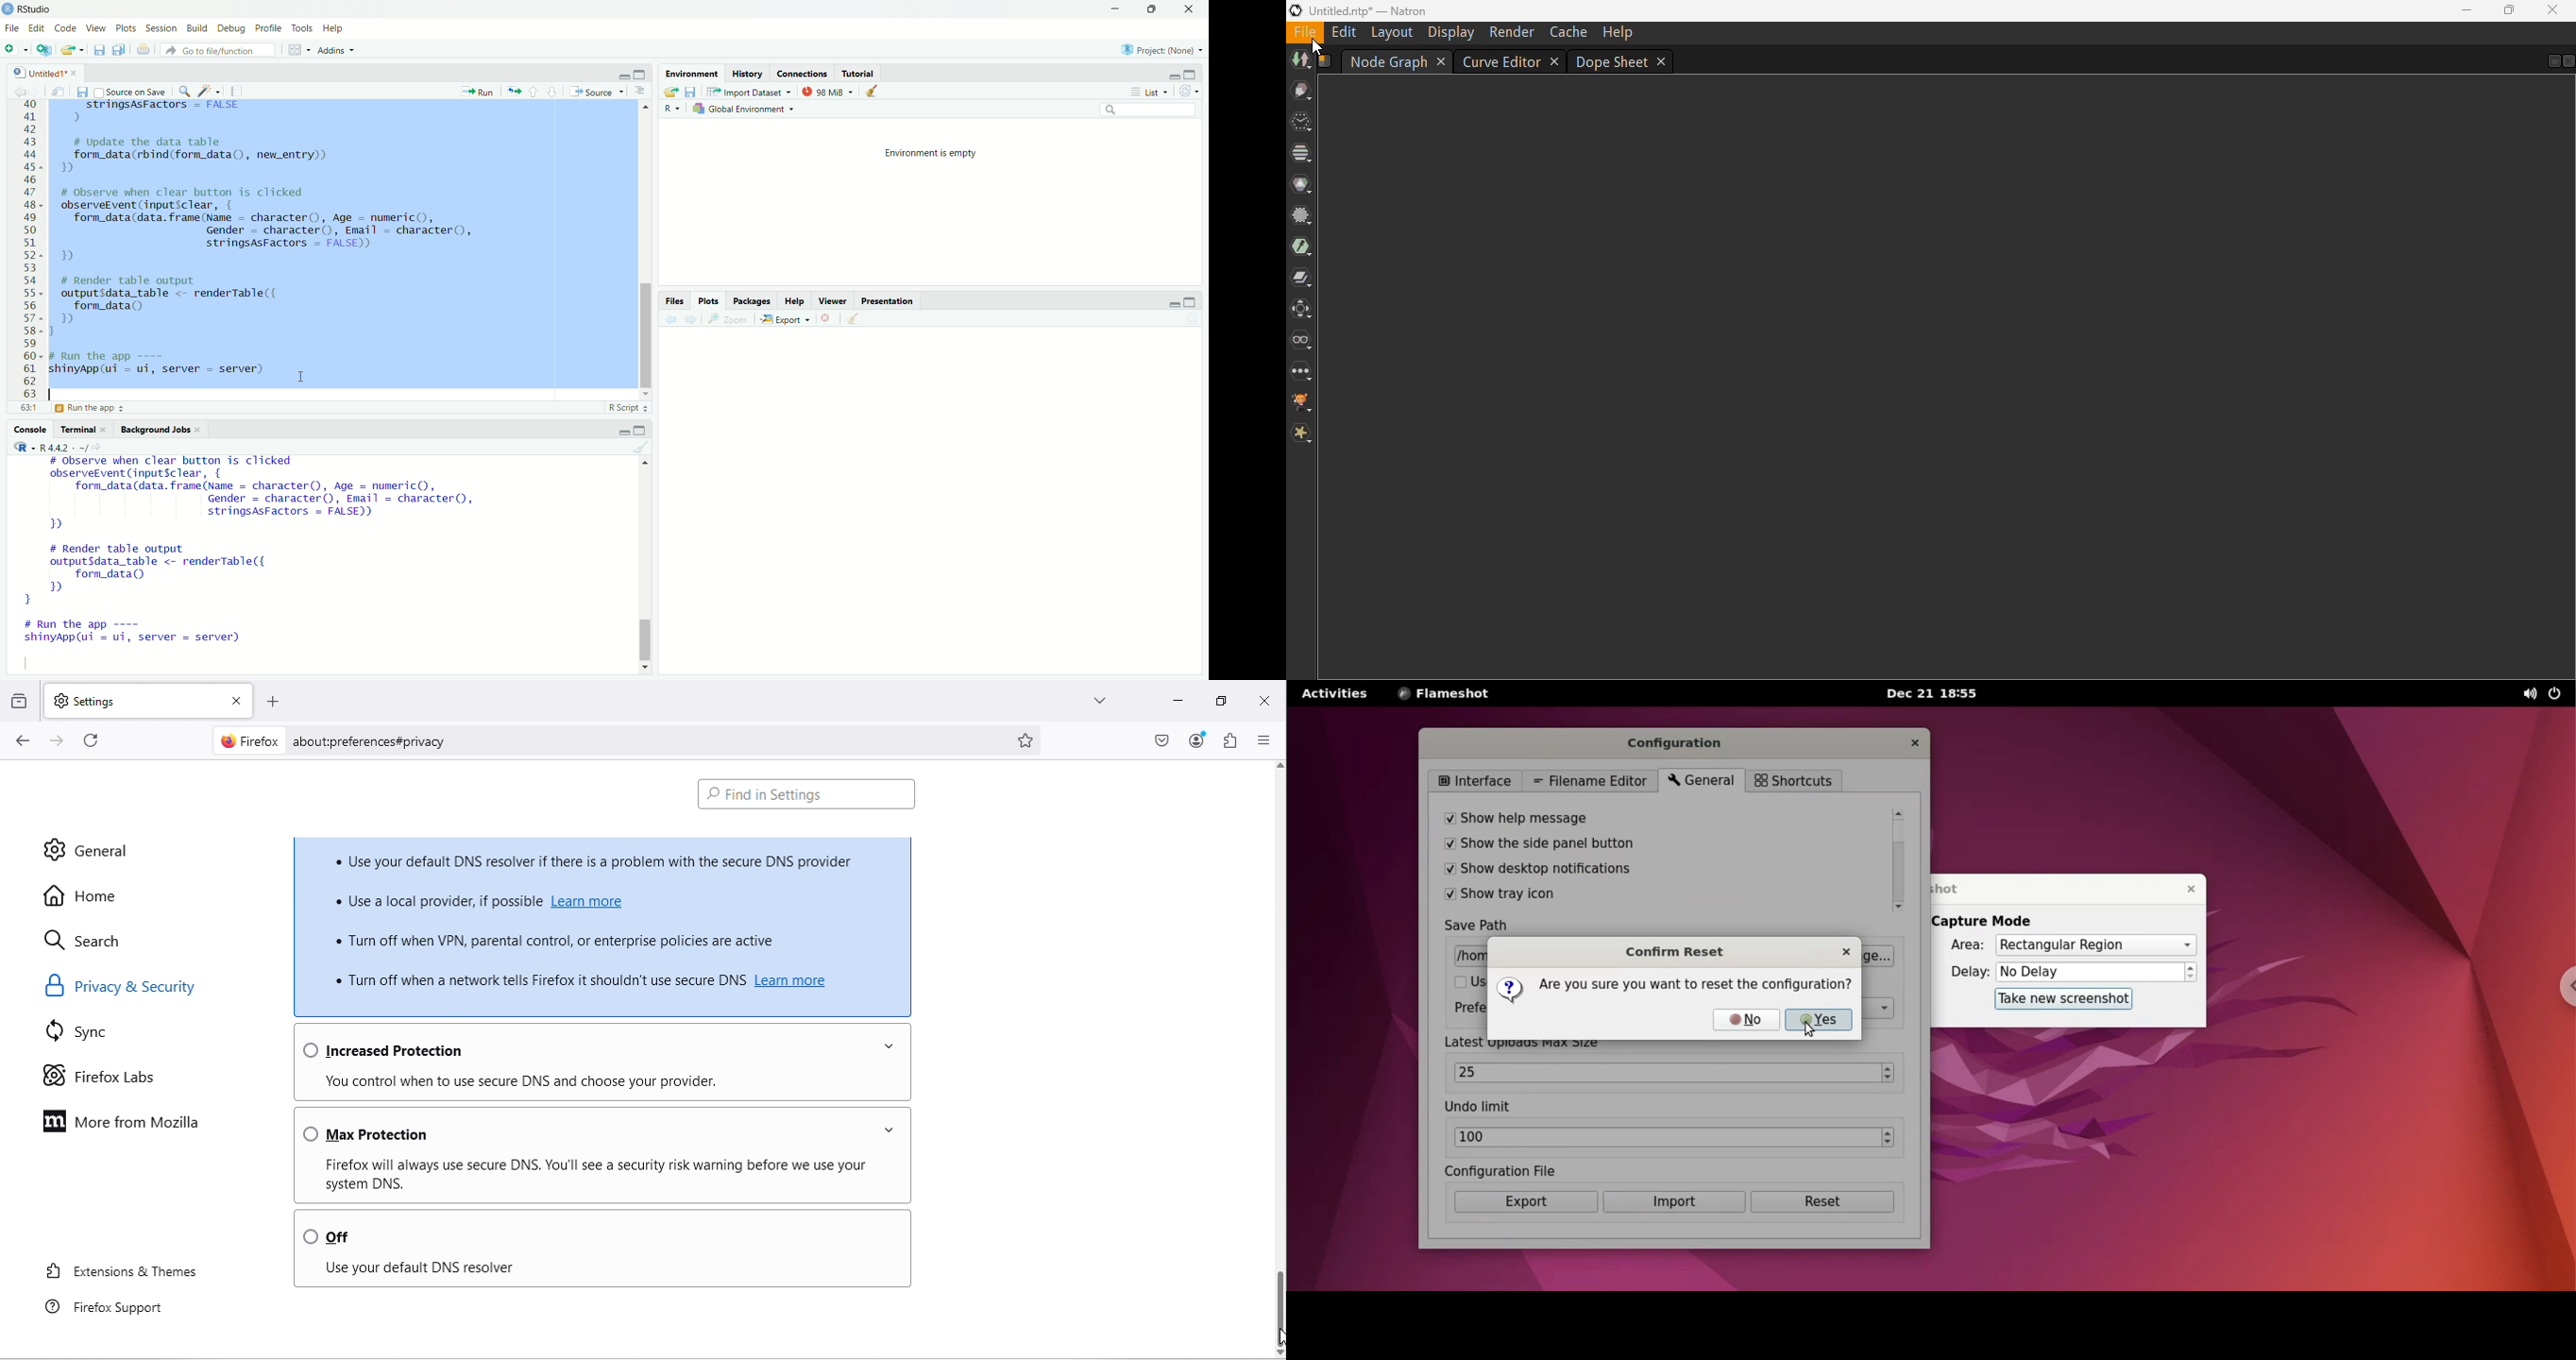 The height and width of the screenshot is (1372, 2576). What do you see at coordinates (643, 429) in the screenshot?
I see `maximize` at bounding box center [643, 429].